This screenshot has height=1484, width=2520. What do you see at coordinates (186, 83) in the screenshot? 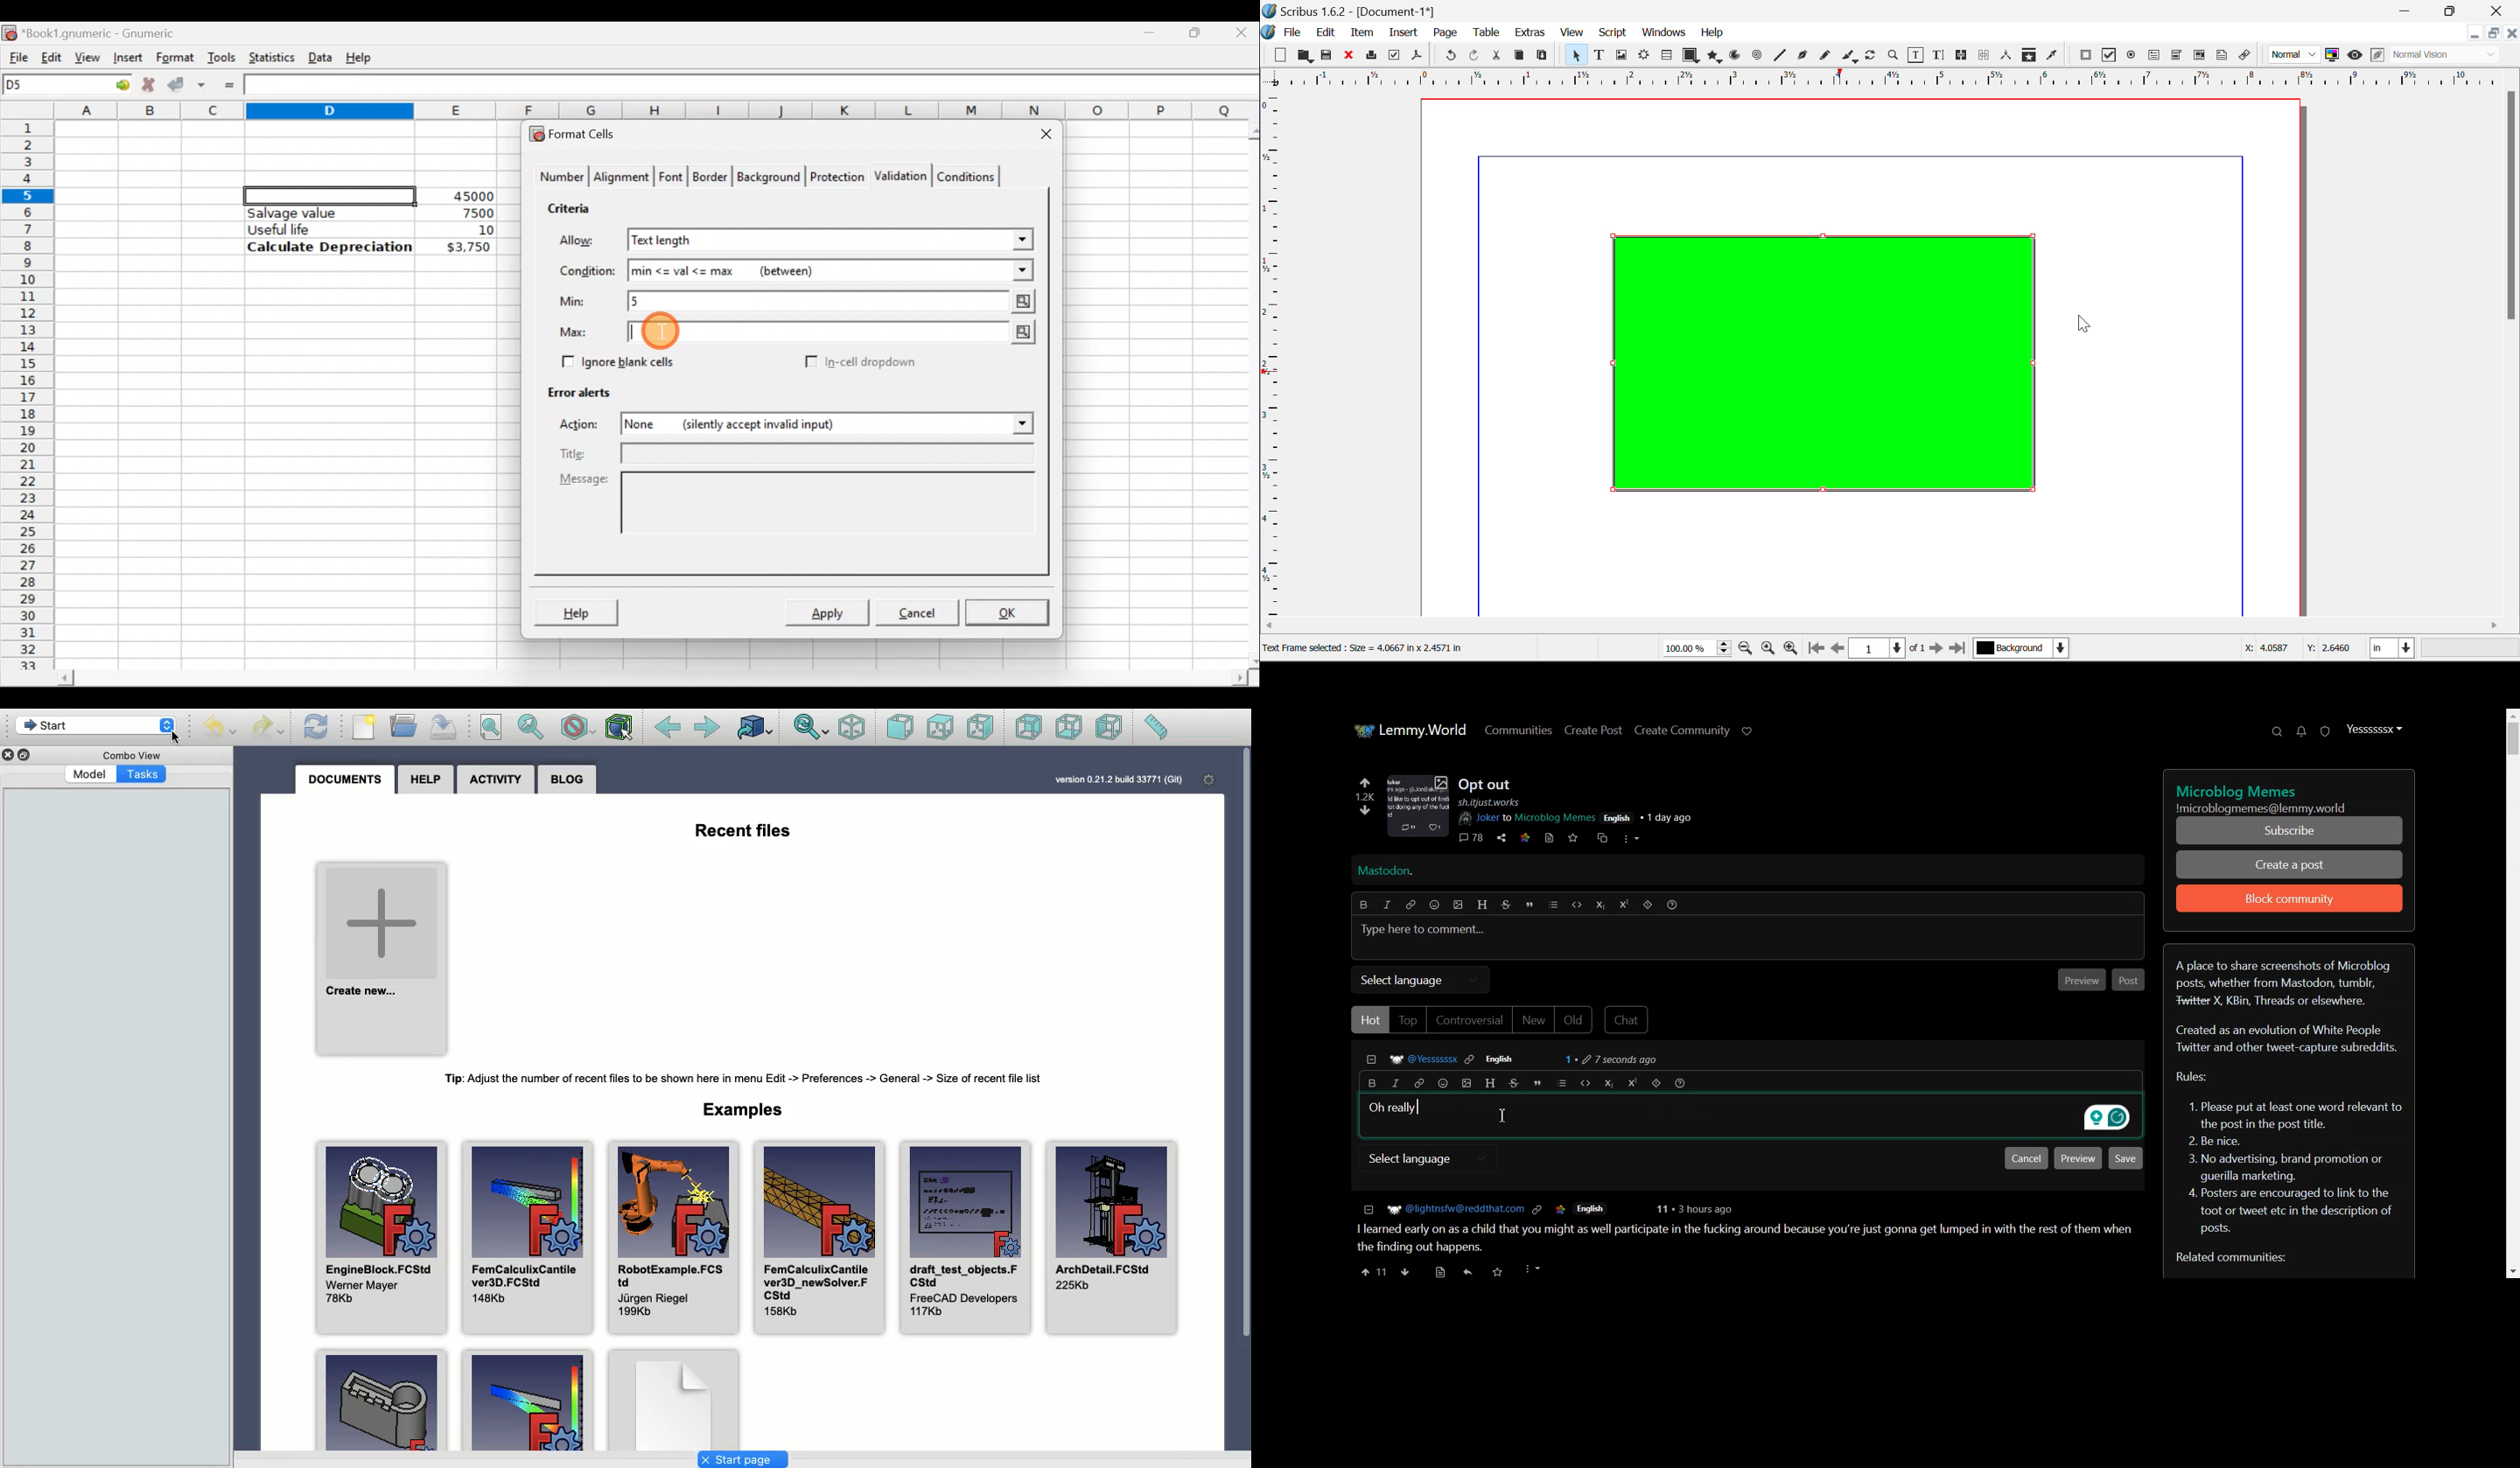
I see `Accept change` at bounding box center [186, 83].